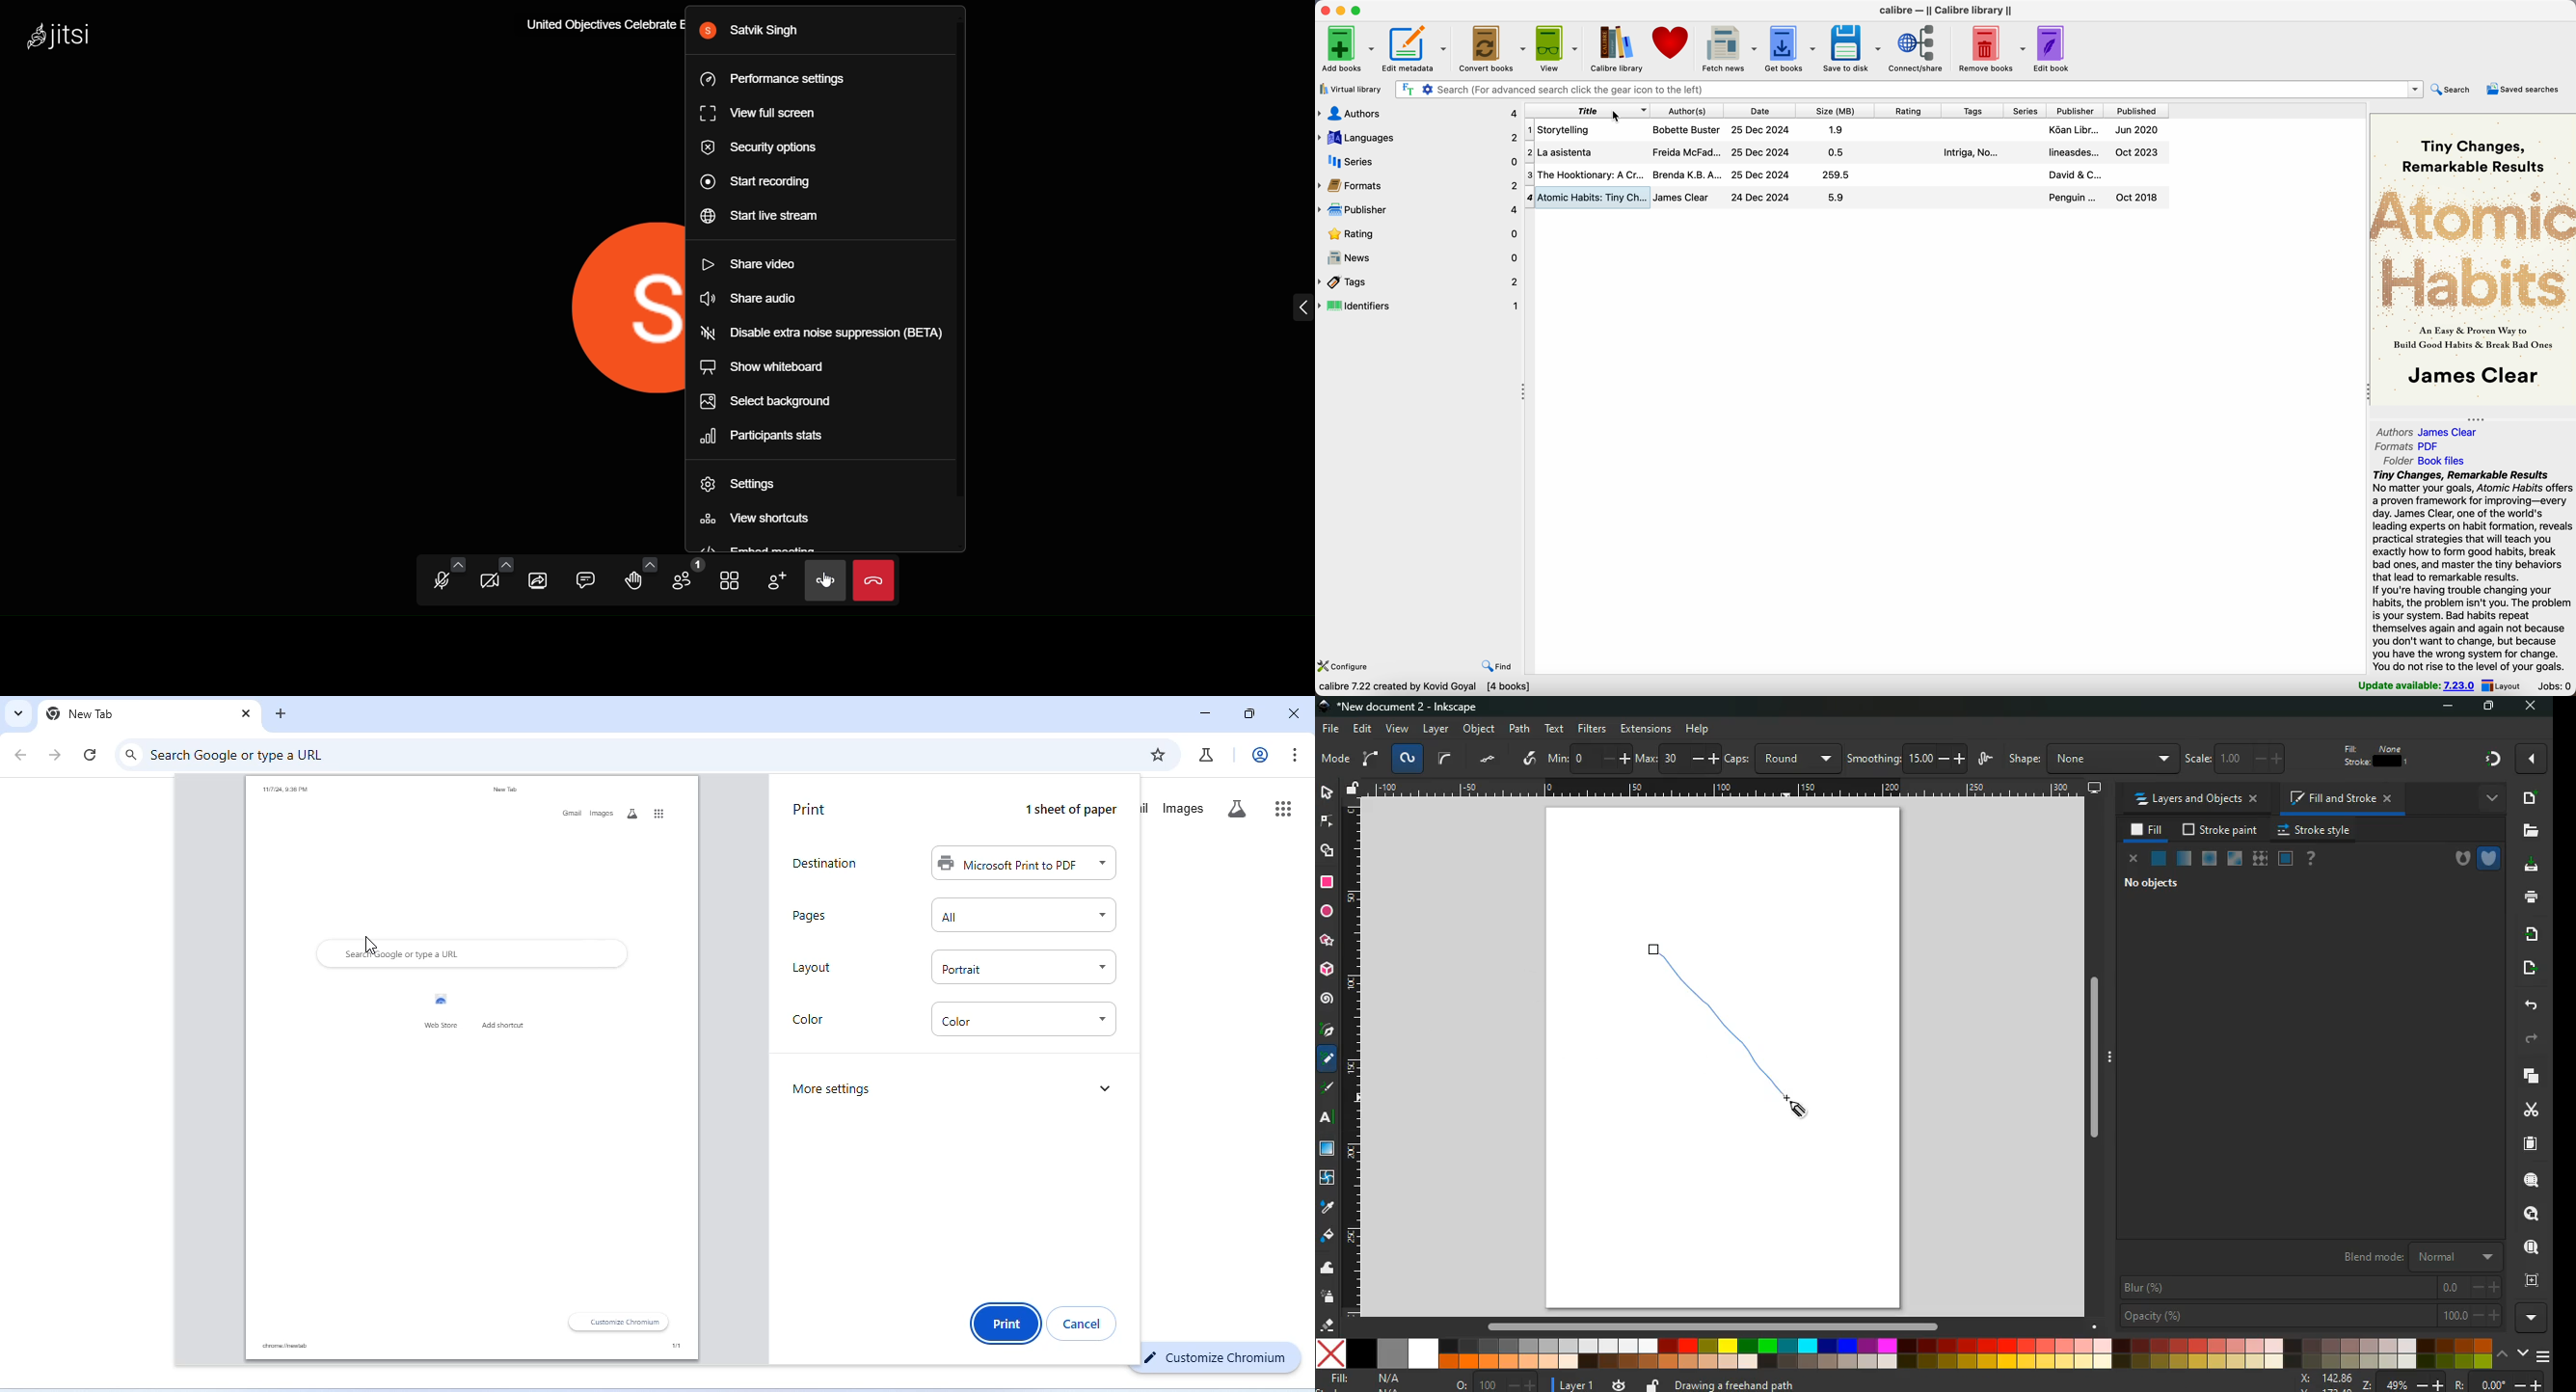  What do you see at coordinates (1715, 1019) in the screenshot?
I see `Freehand Line` at bounding box center [1715, 1019].